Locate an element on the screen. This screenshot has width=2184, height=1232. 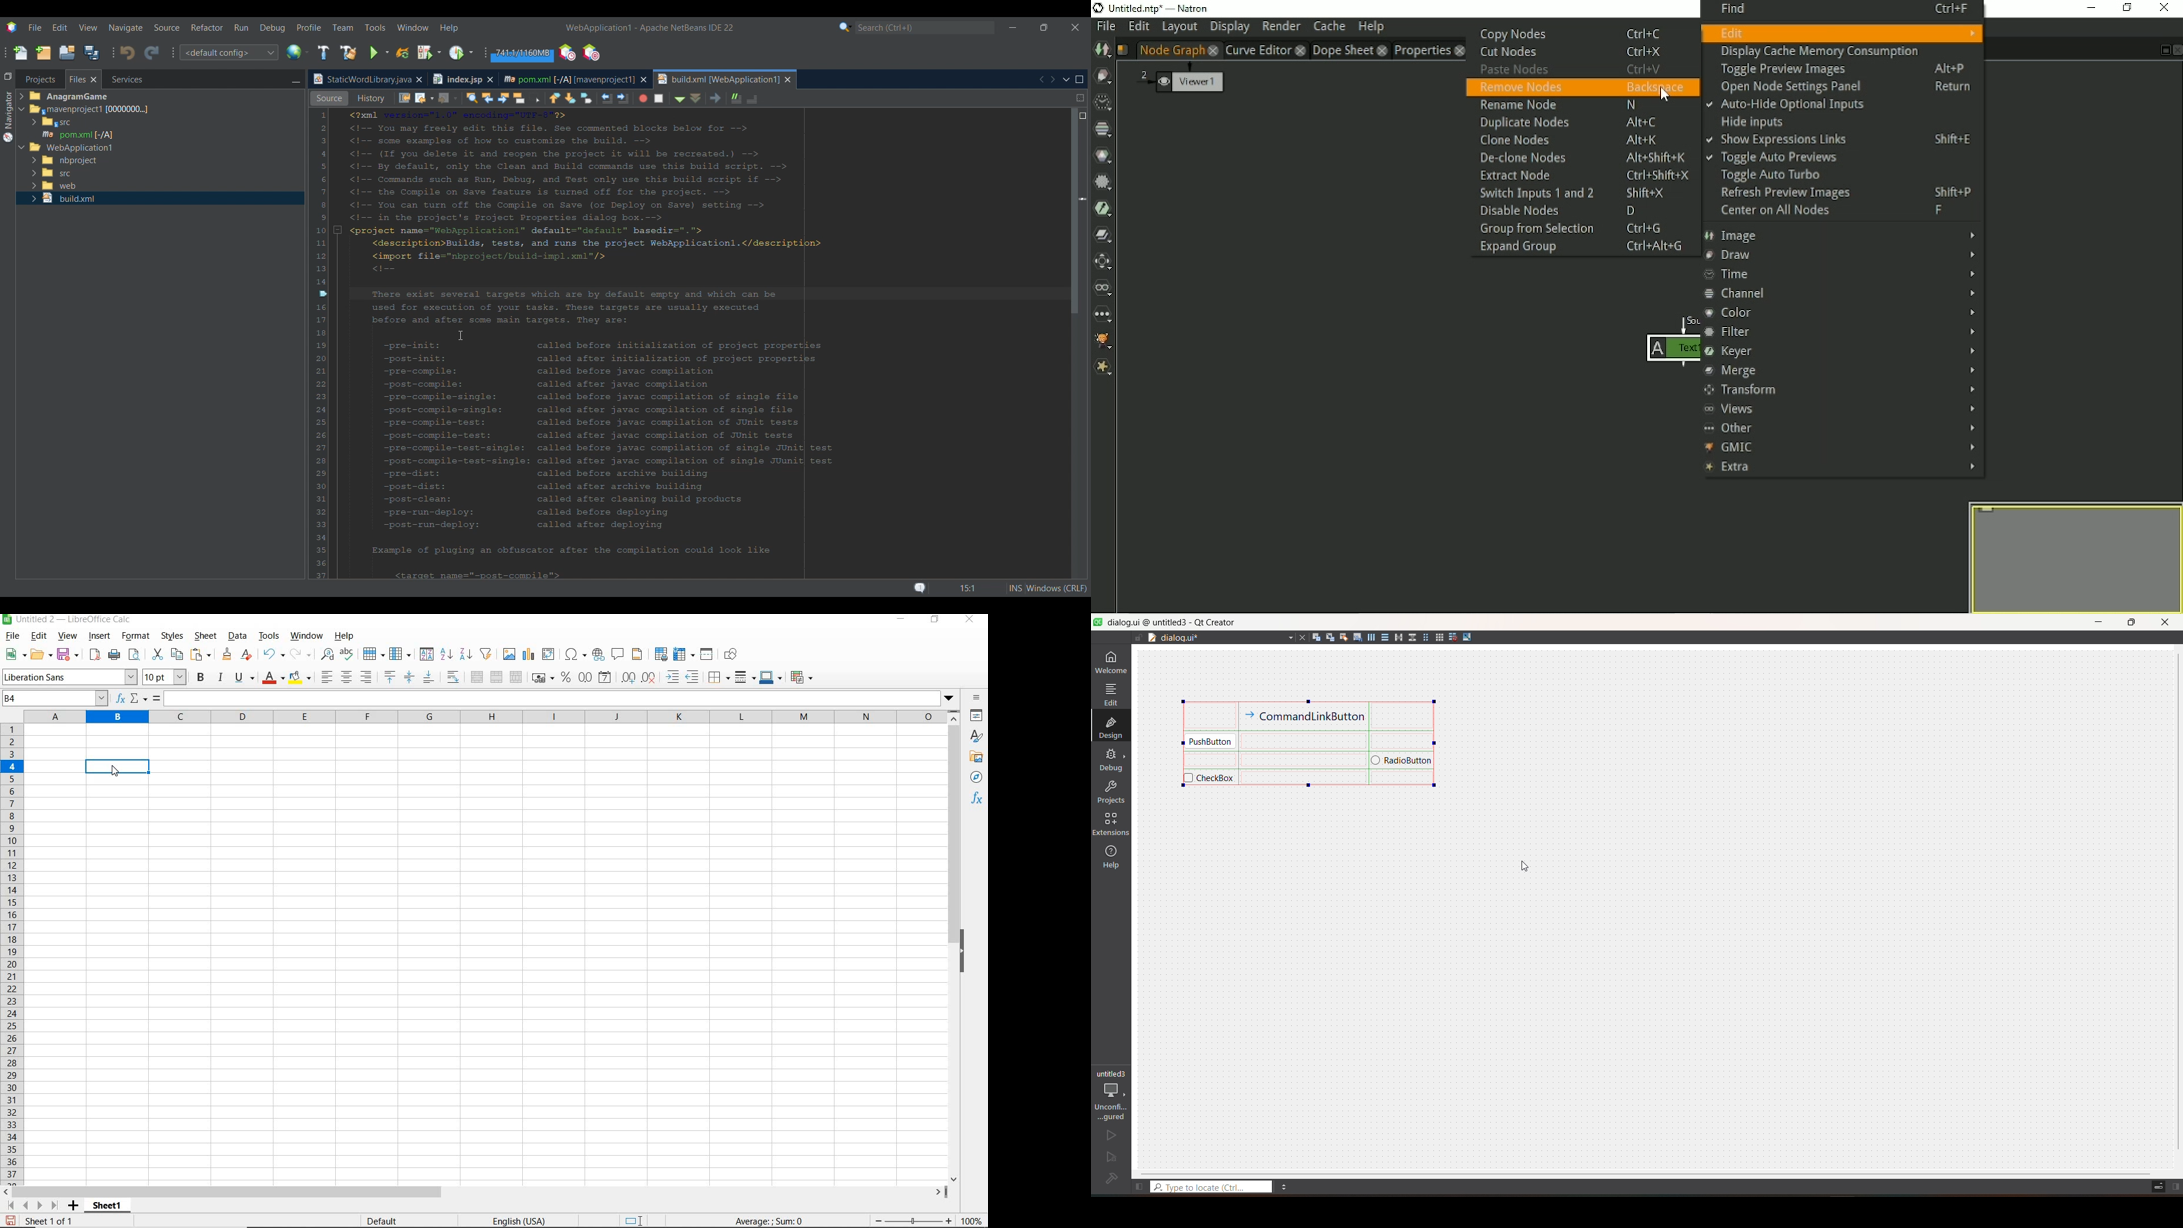
type to locate is located at coordinates (1213, 1186).